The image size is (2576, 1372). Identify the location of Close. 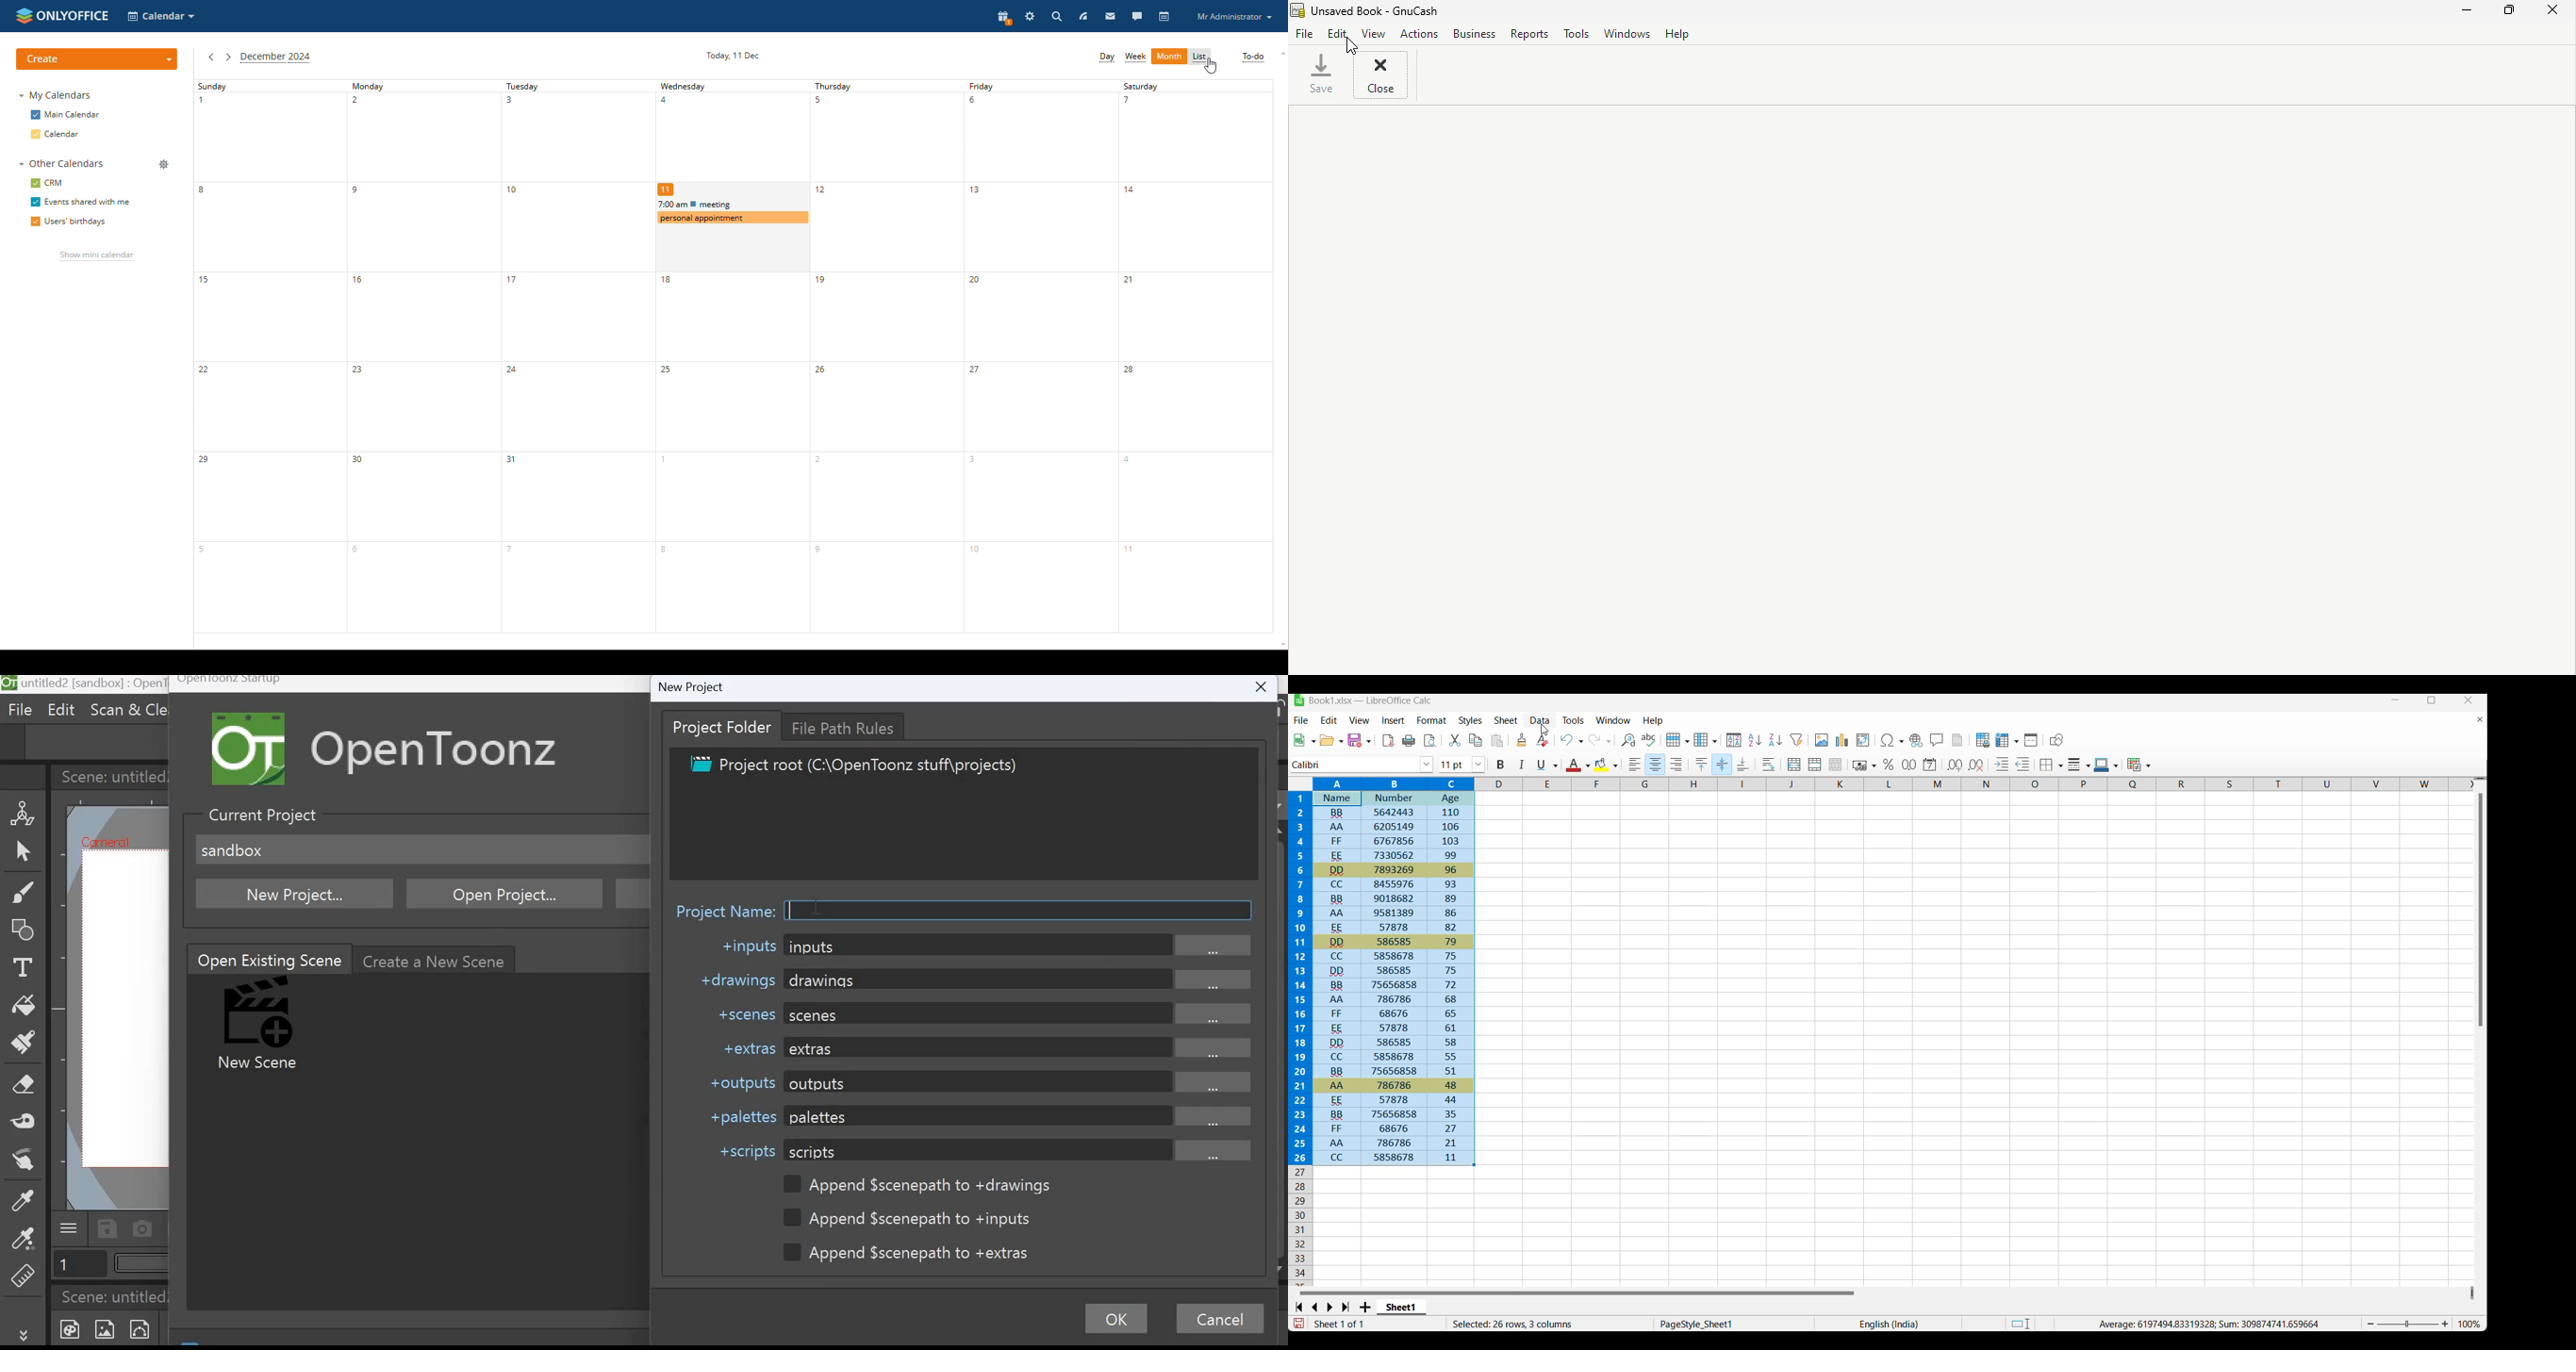
(2557, 13).